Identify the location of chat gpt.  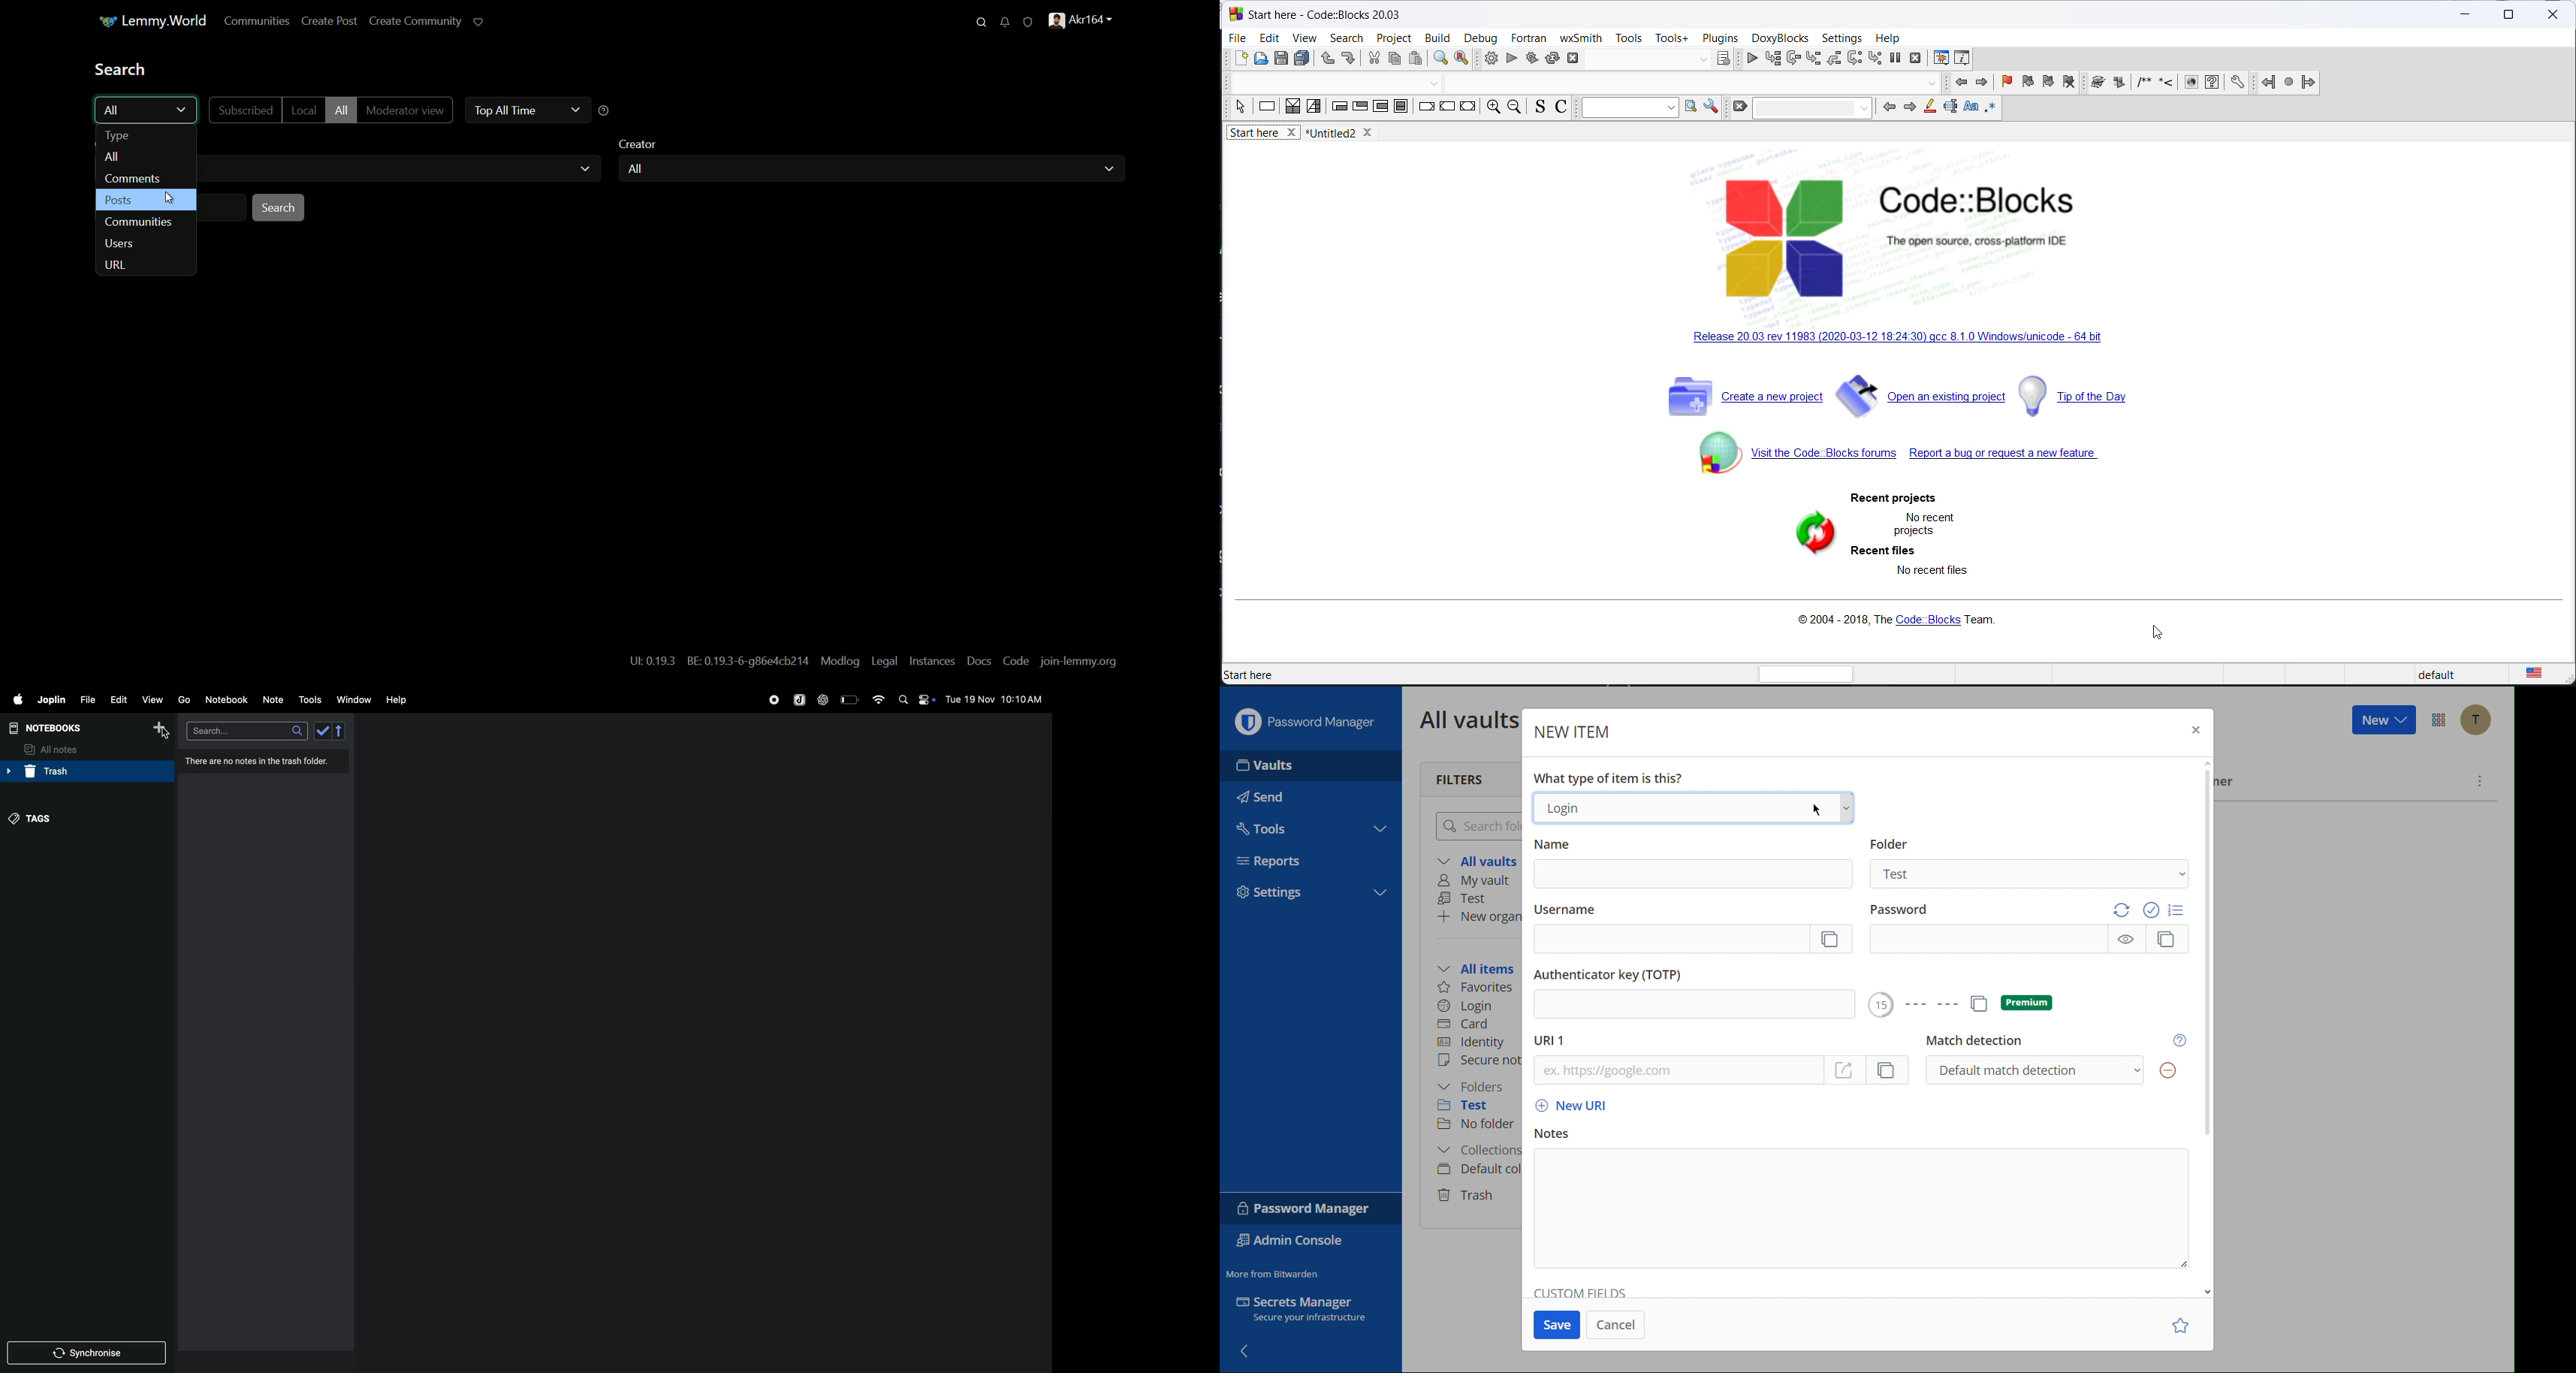
(822, 699).